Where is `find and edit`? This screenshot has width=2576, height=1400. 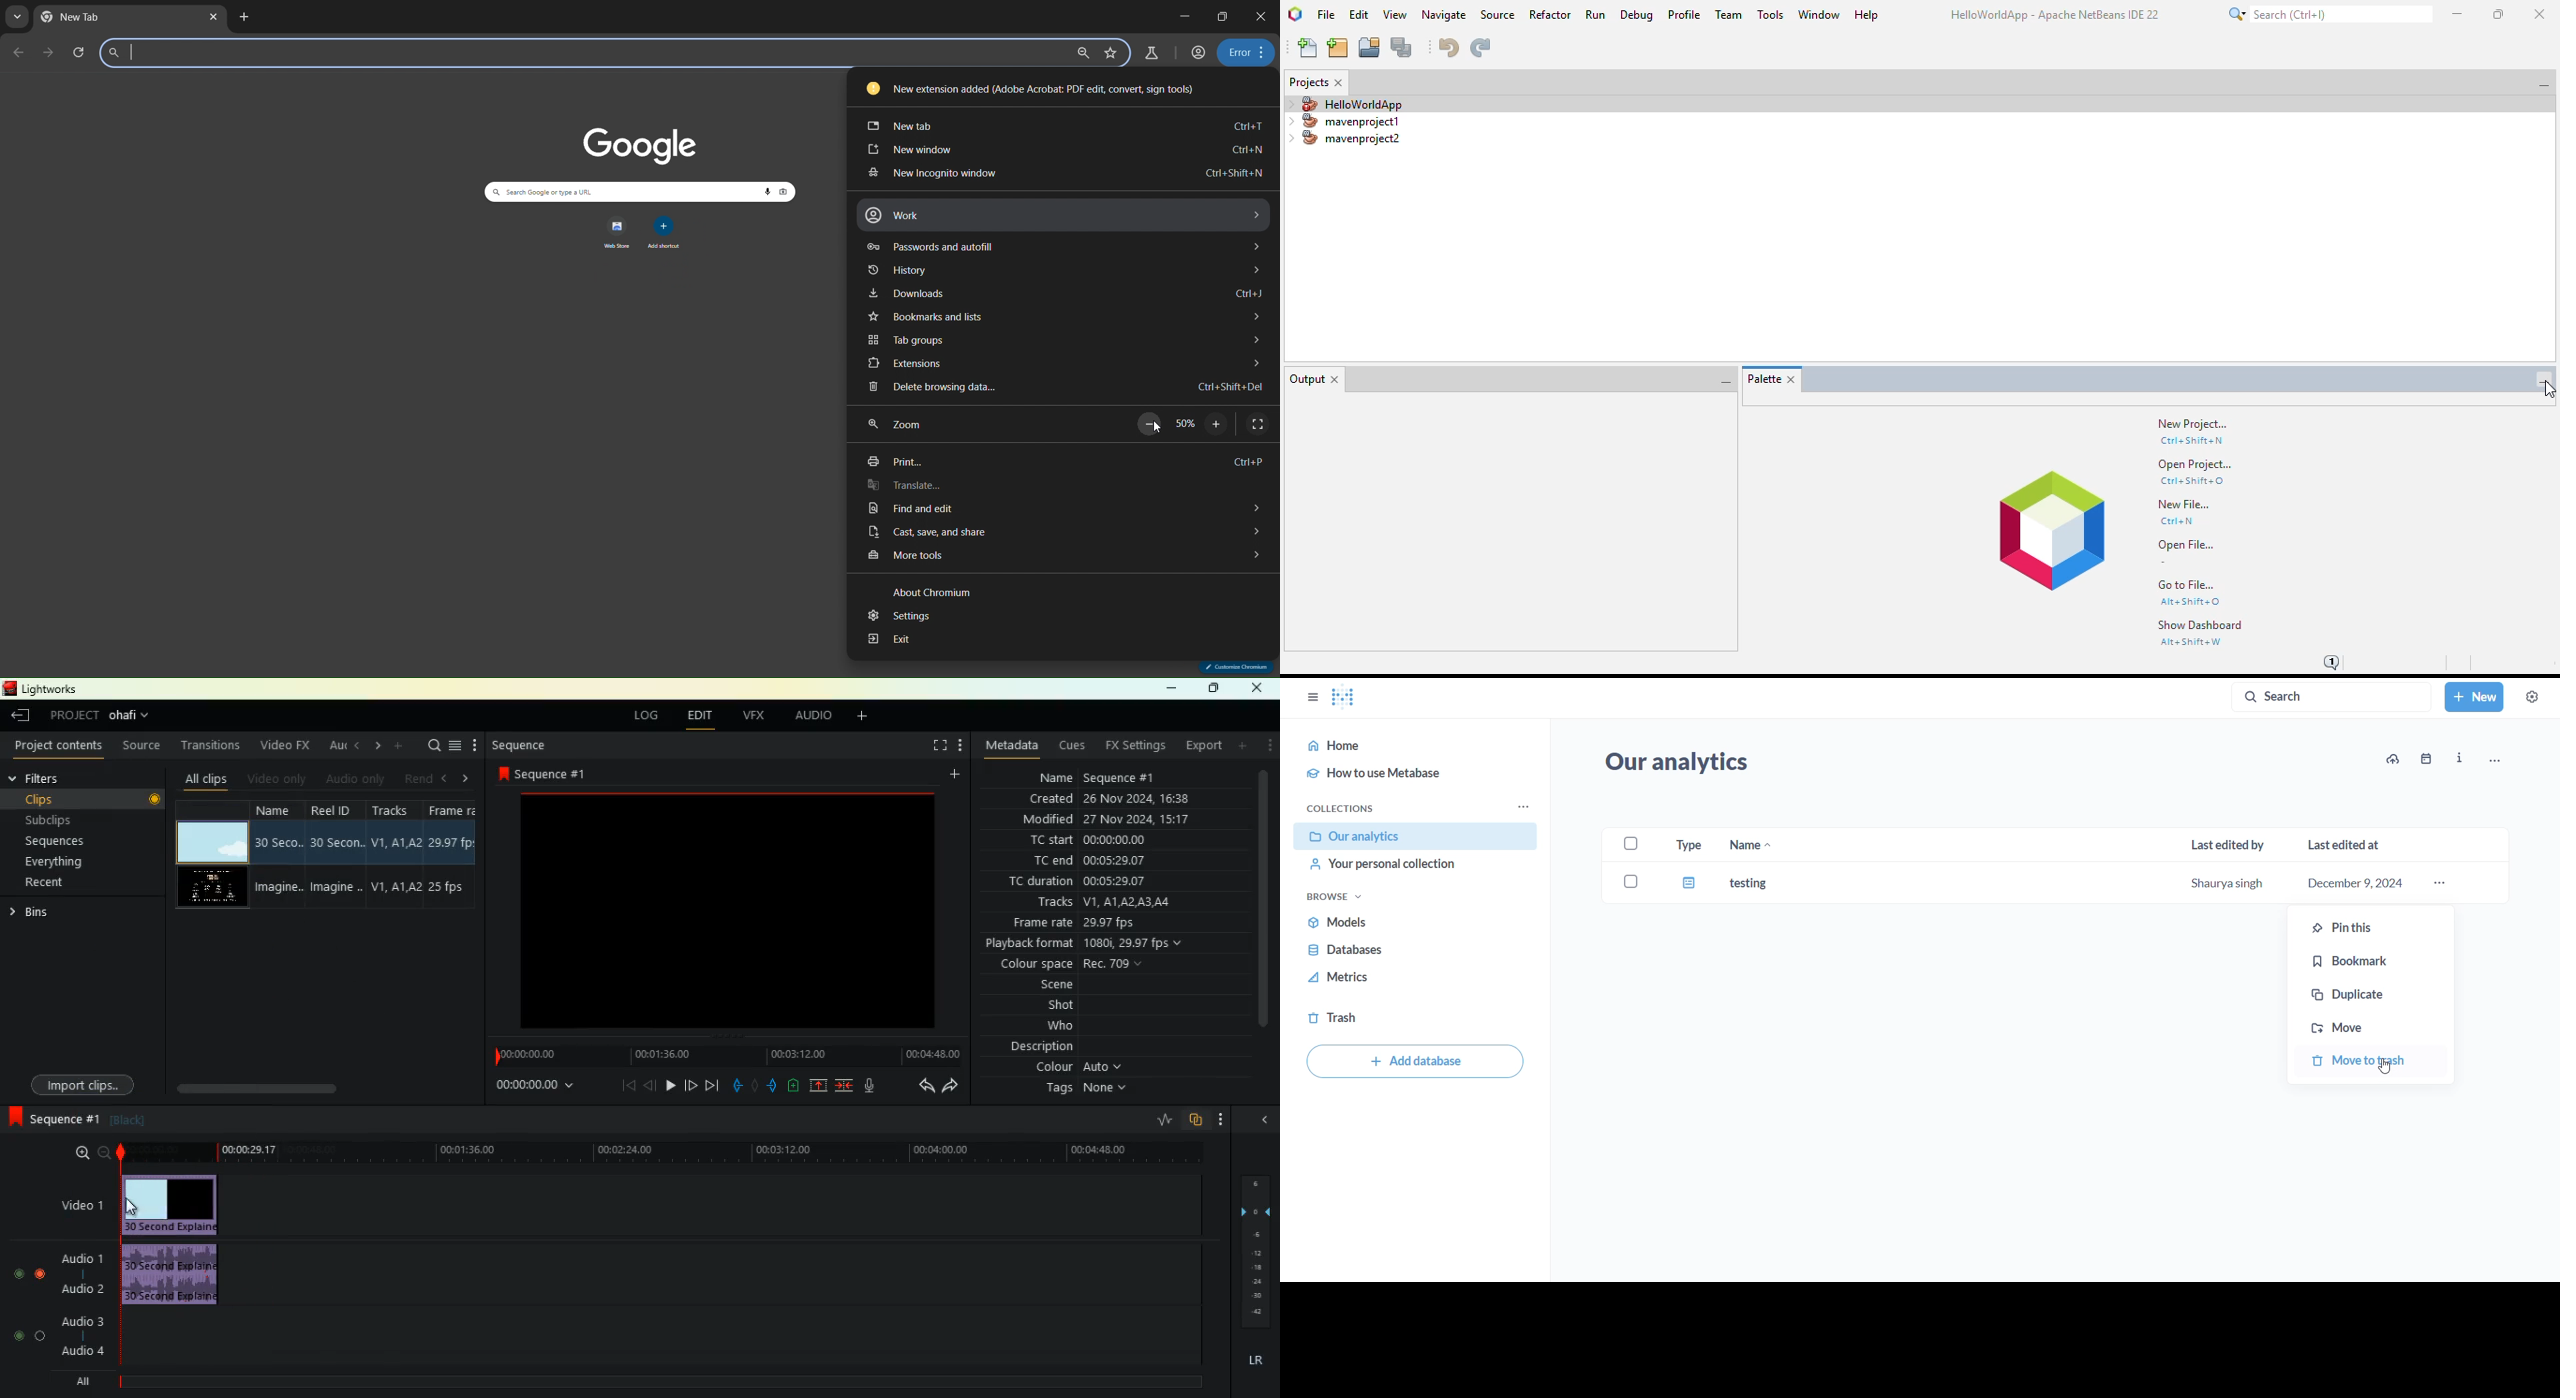
find and edit is located at coordinates (1067, 509).